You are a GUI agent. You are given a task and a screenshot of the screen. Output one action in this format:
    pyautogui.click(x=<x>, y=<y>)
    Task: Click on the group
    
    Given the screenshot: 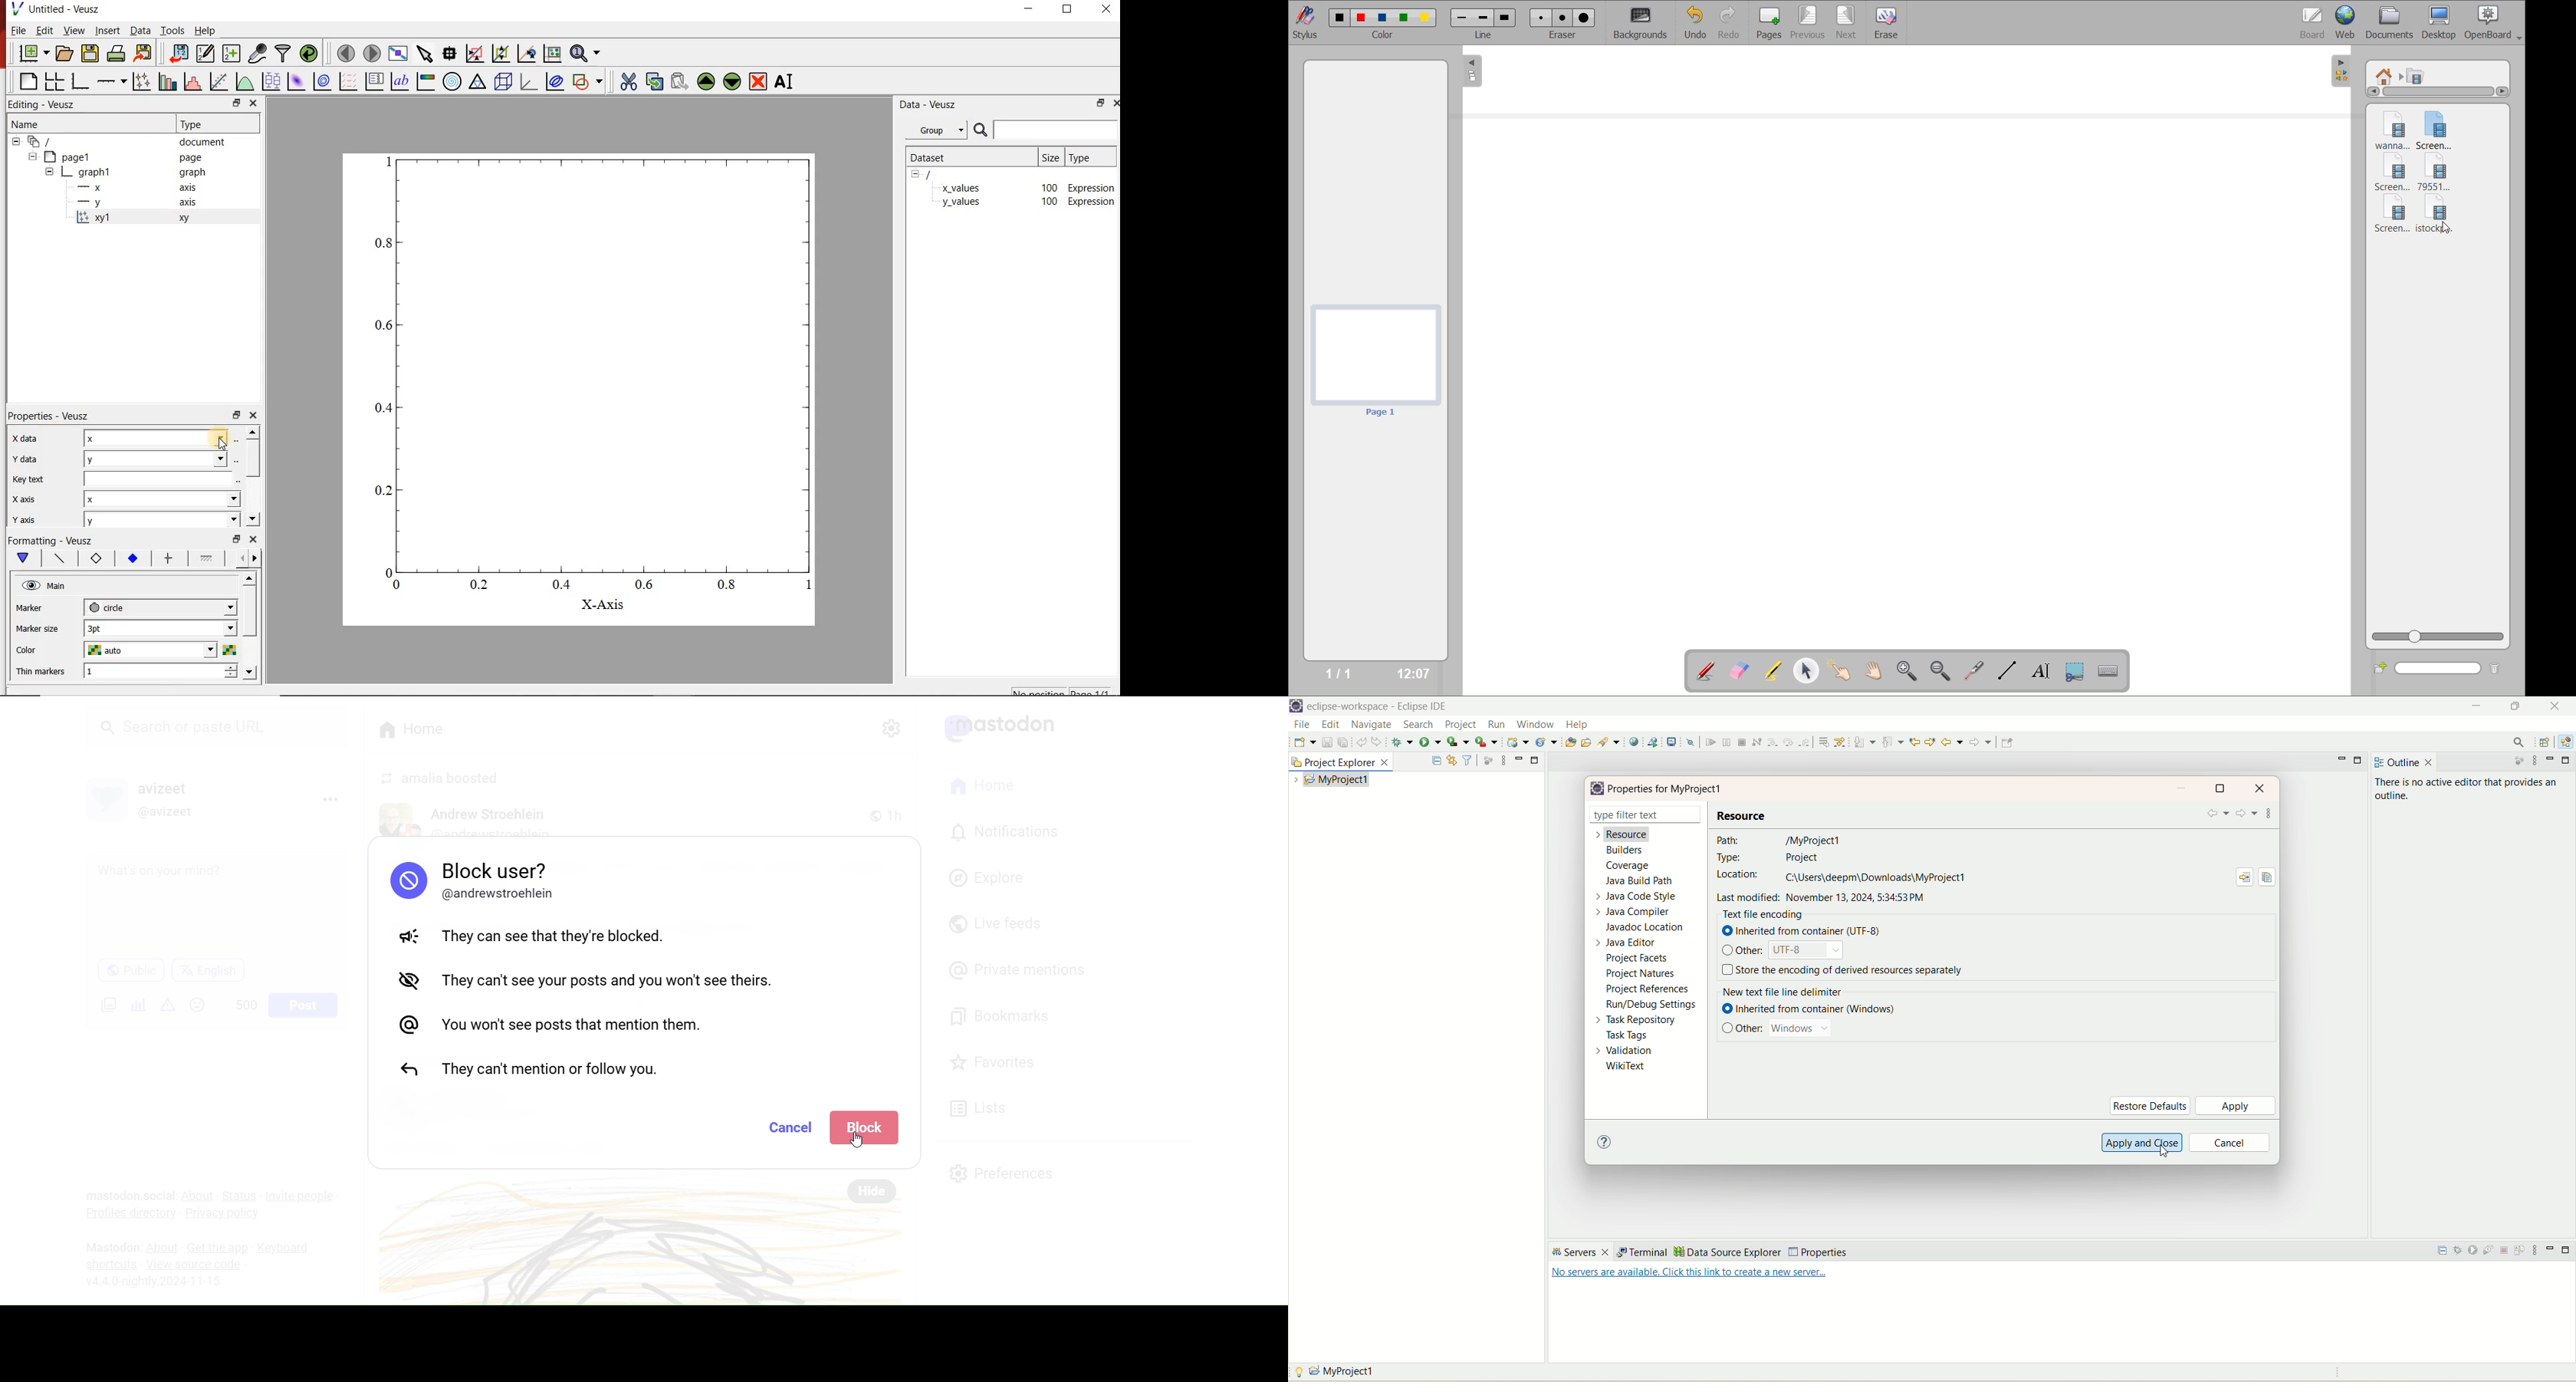 What is the action you would take?
    pyautogui.click(x=934, y=130)
    